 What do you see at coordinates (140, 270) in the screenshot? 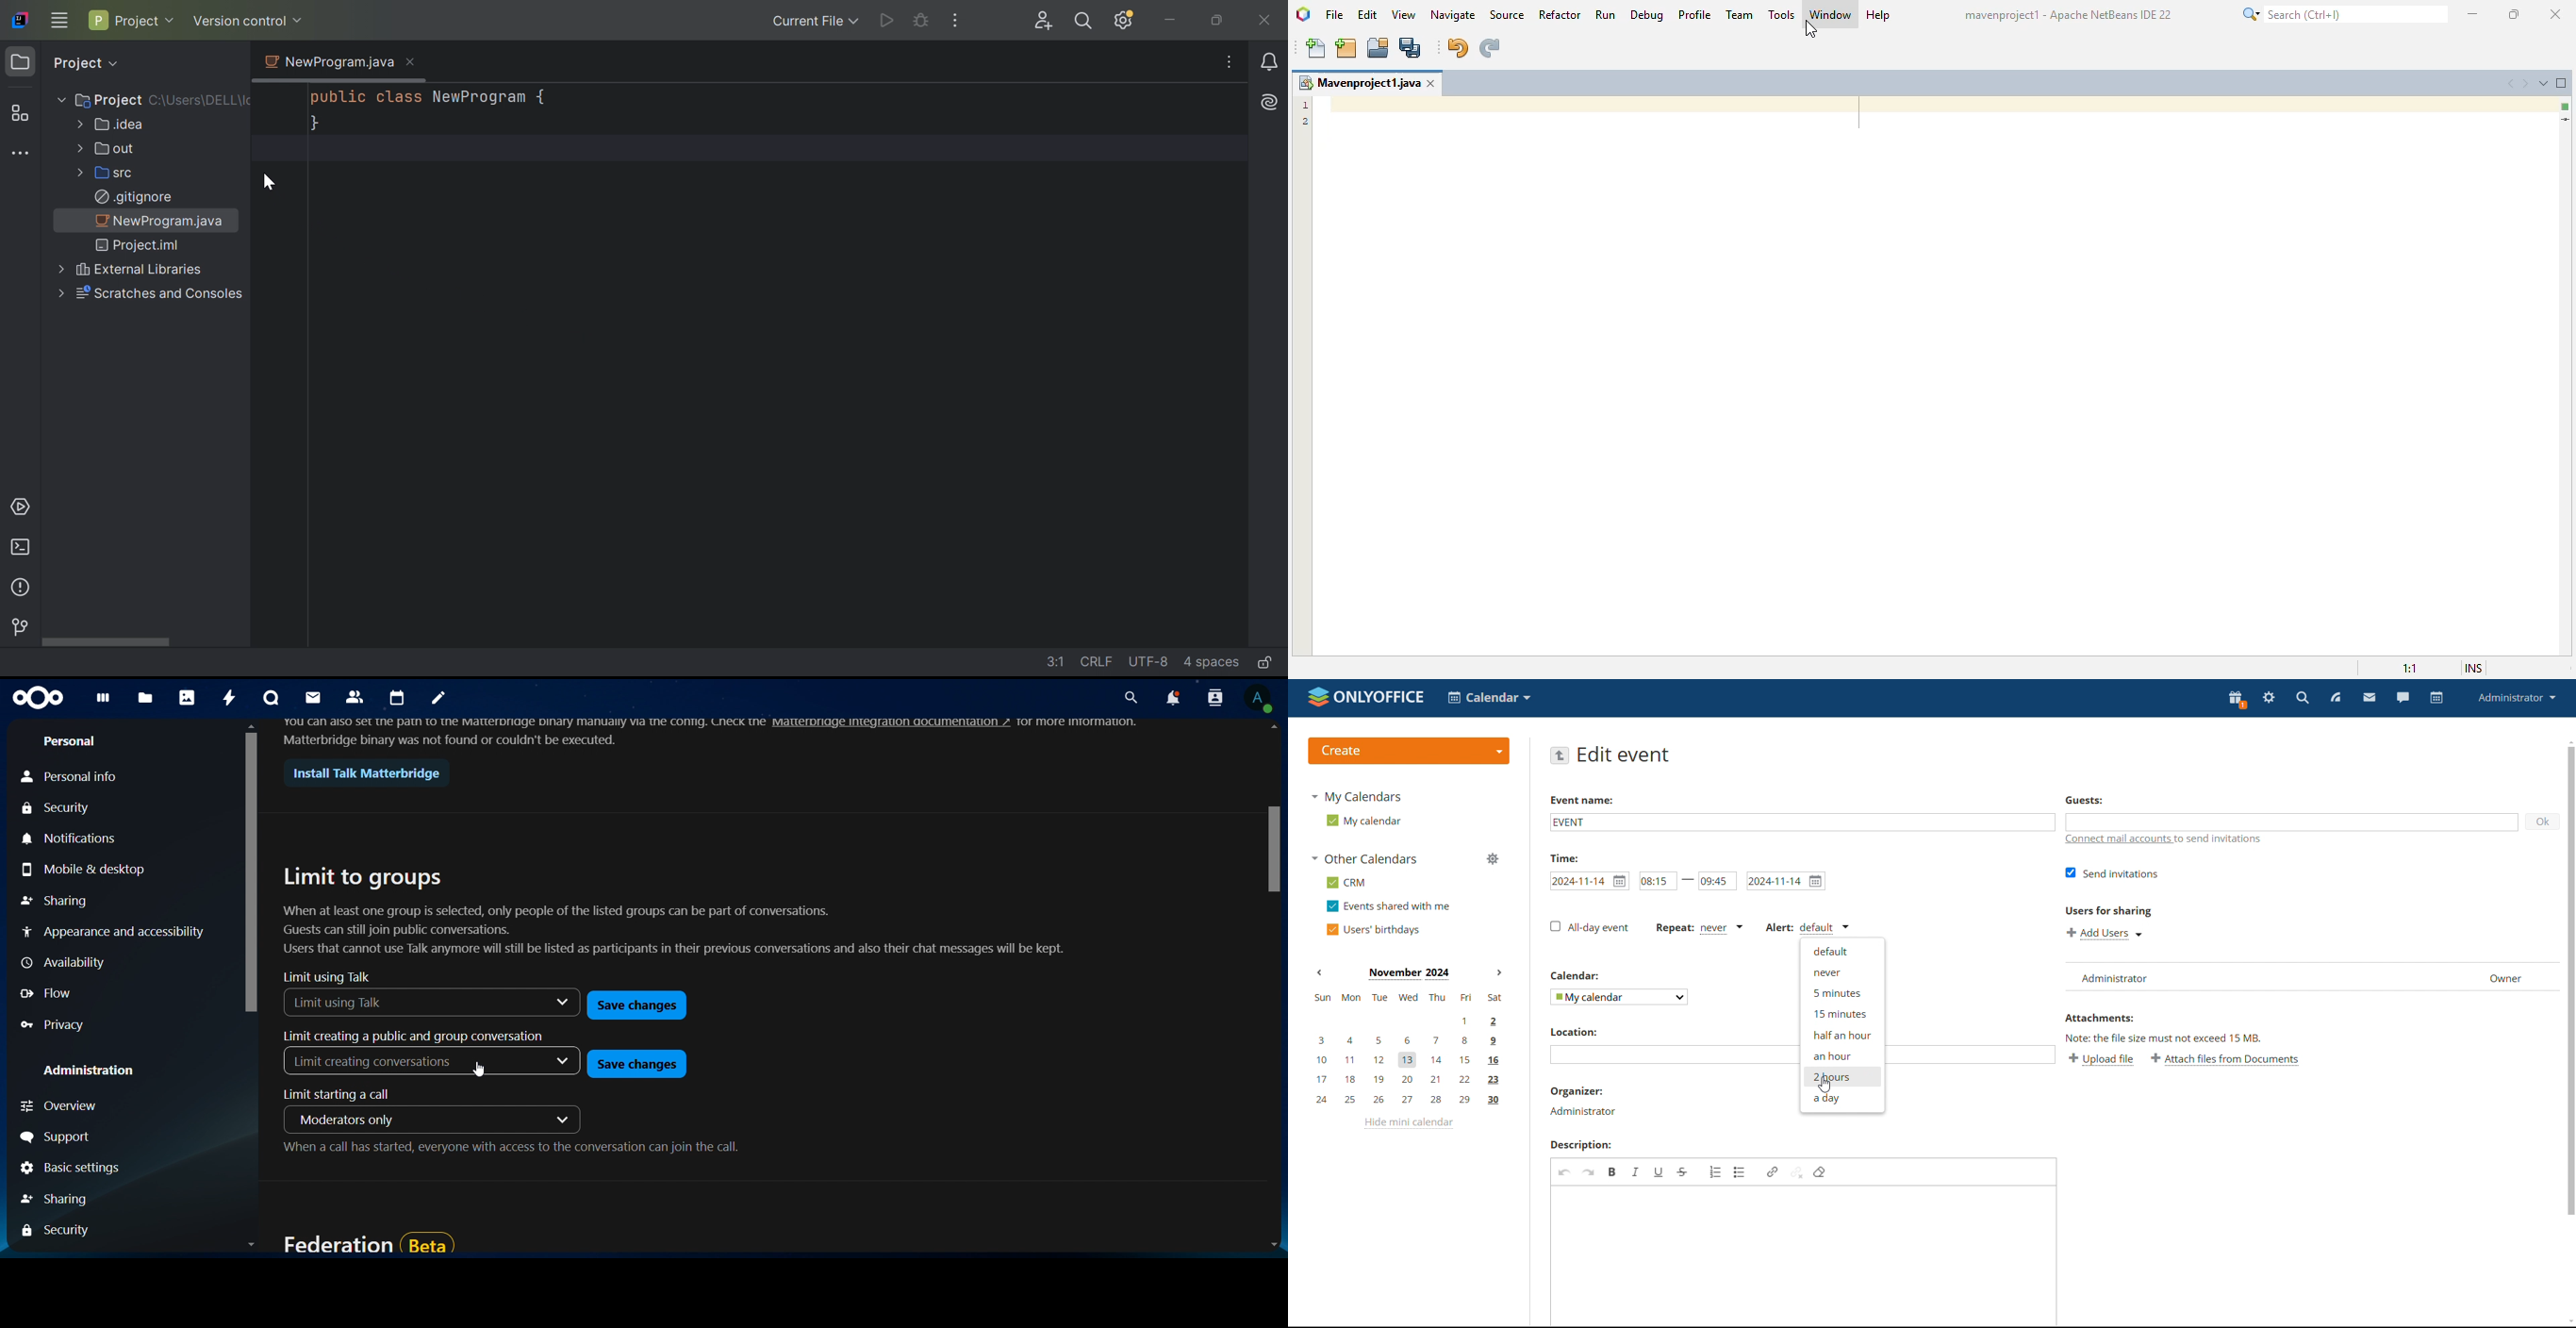
I see `External Libraries` at bounding box center [140, 270].